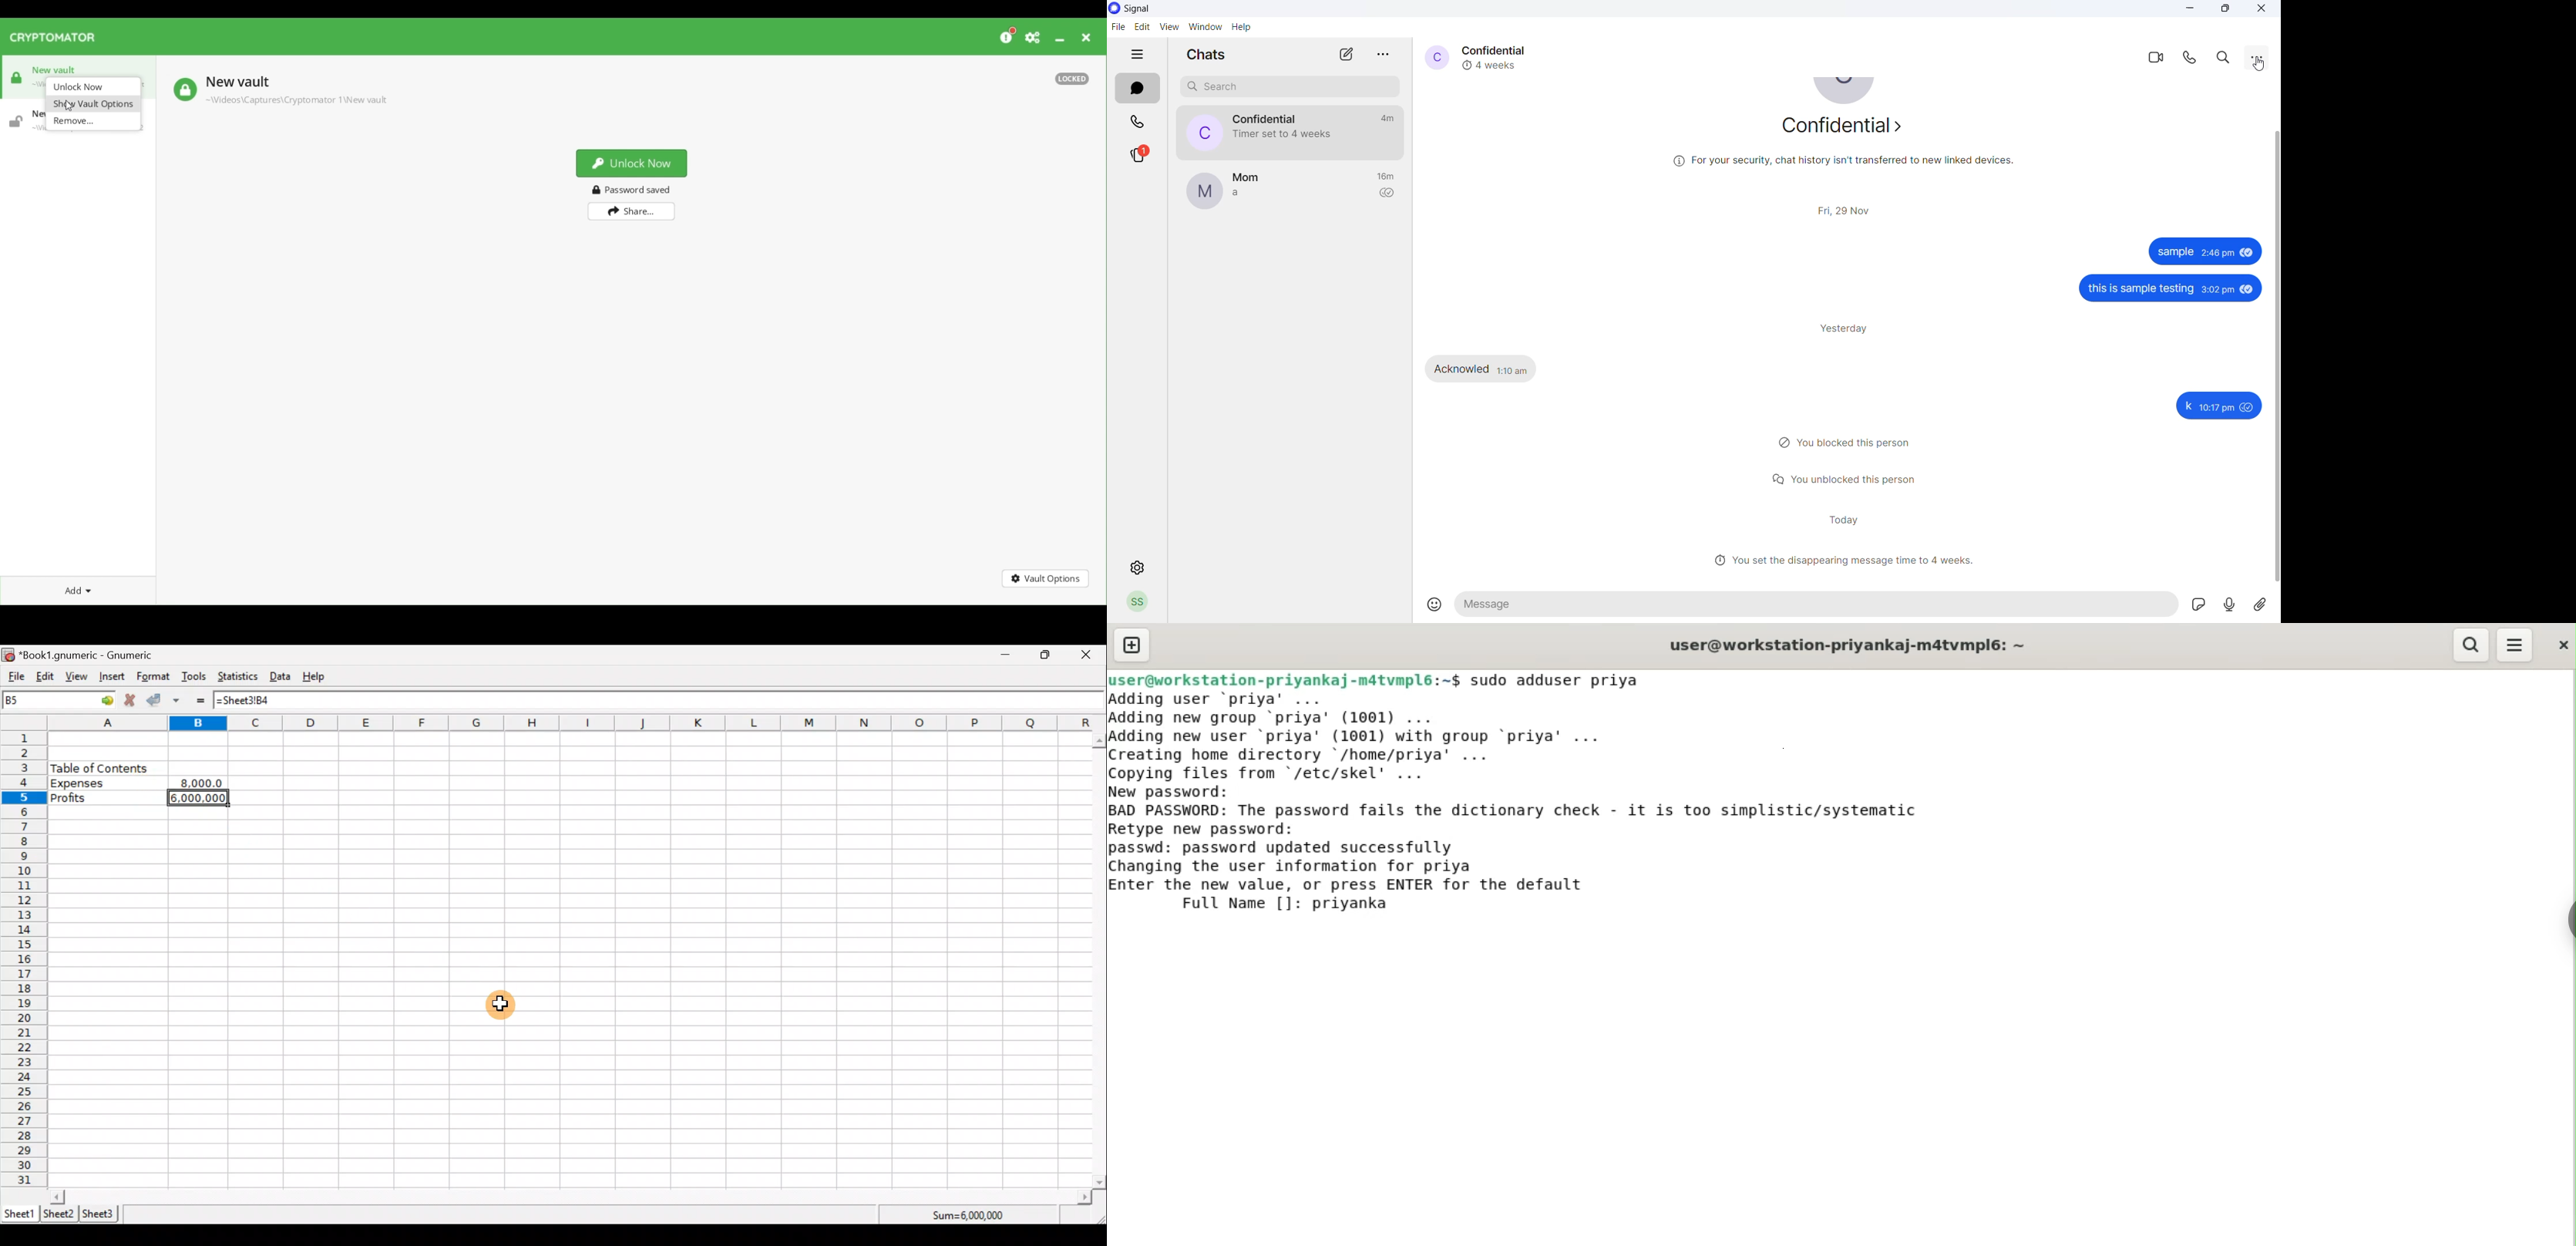 This screenshot has height=1260, width=2576. Describe the element at coordinates (1198, 132) in the screenshot. I see `profile picture` at that location.